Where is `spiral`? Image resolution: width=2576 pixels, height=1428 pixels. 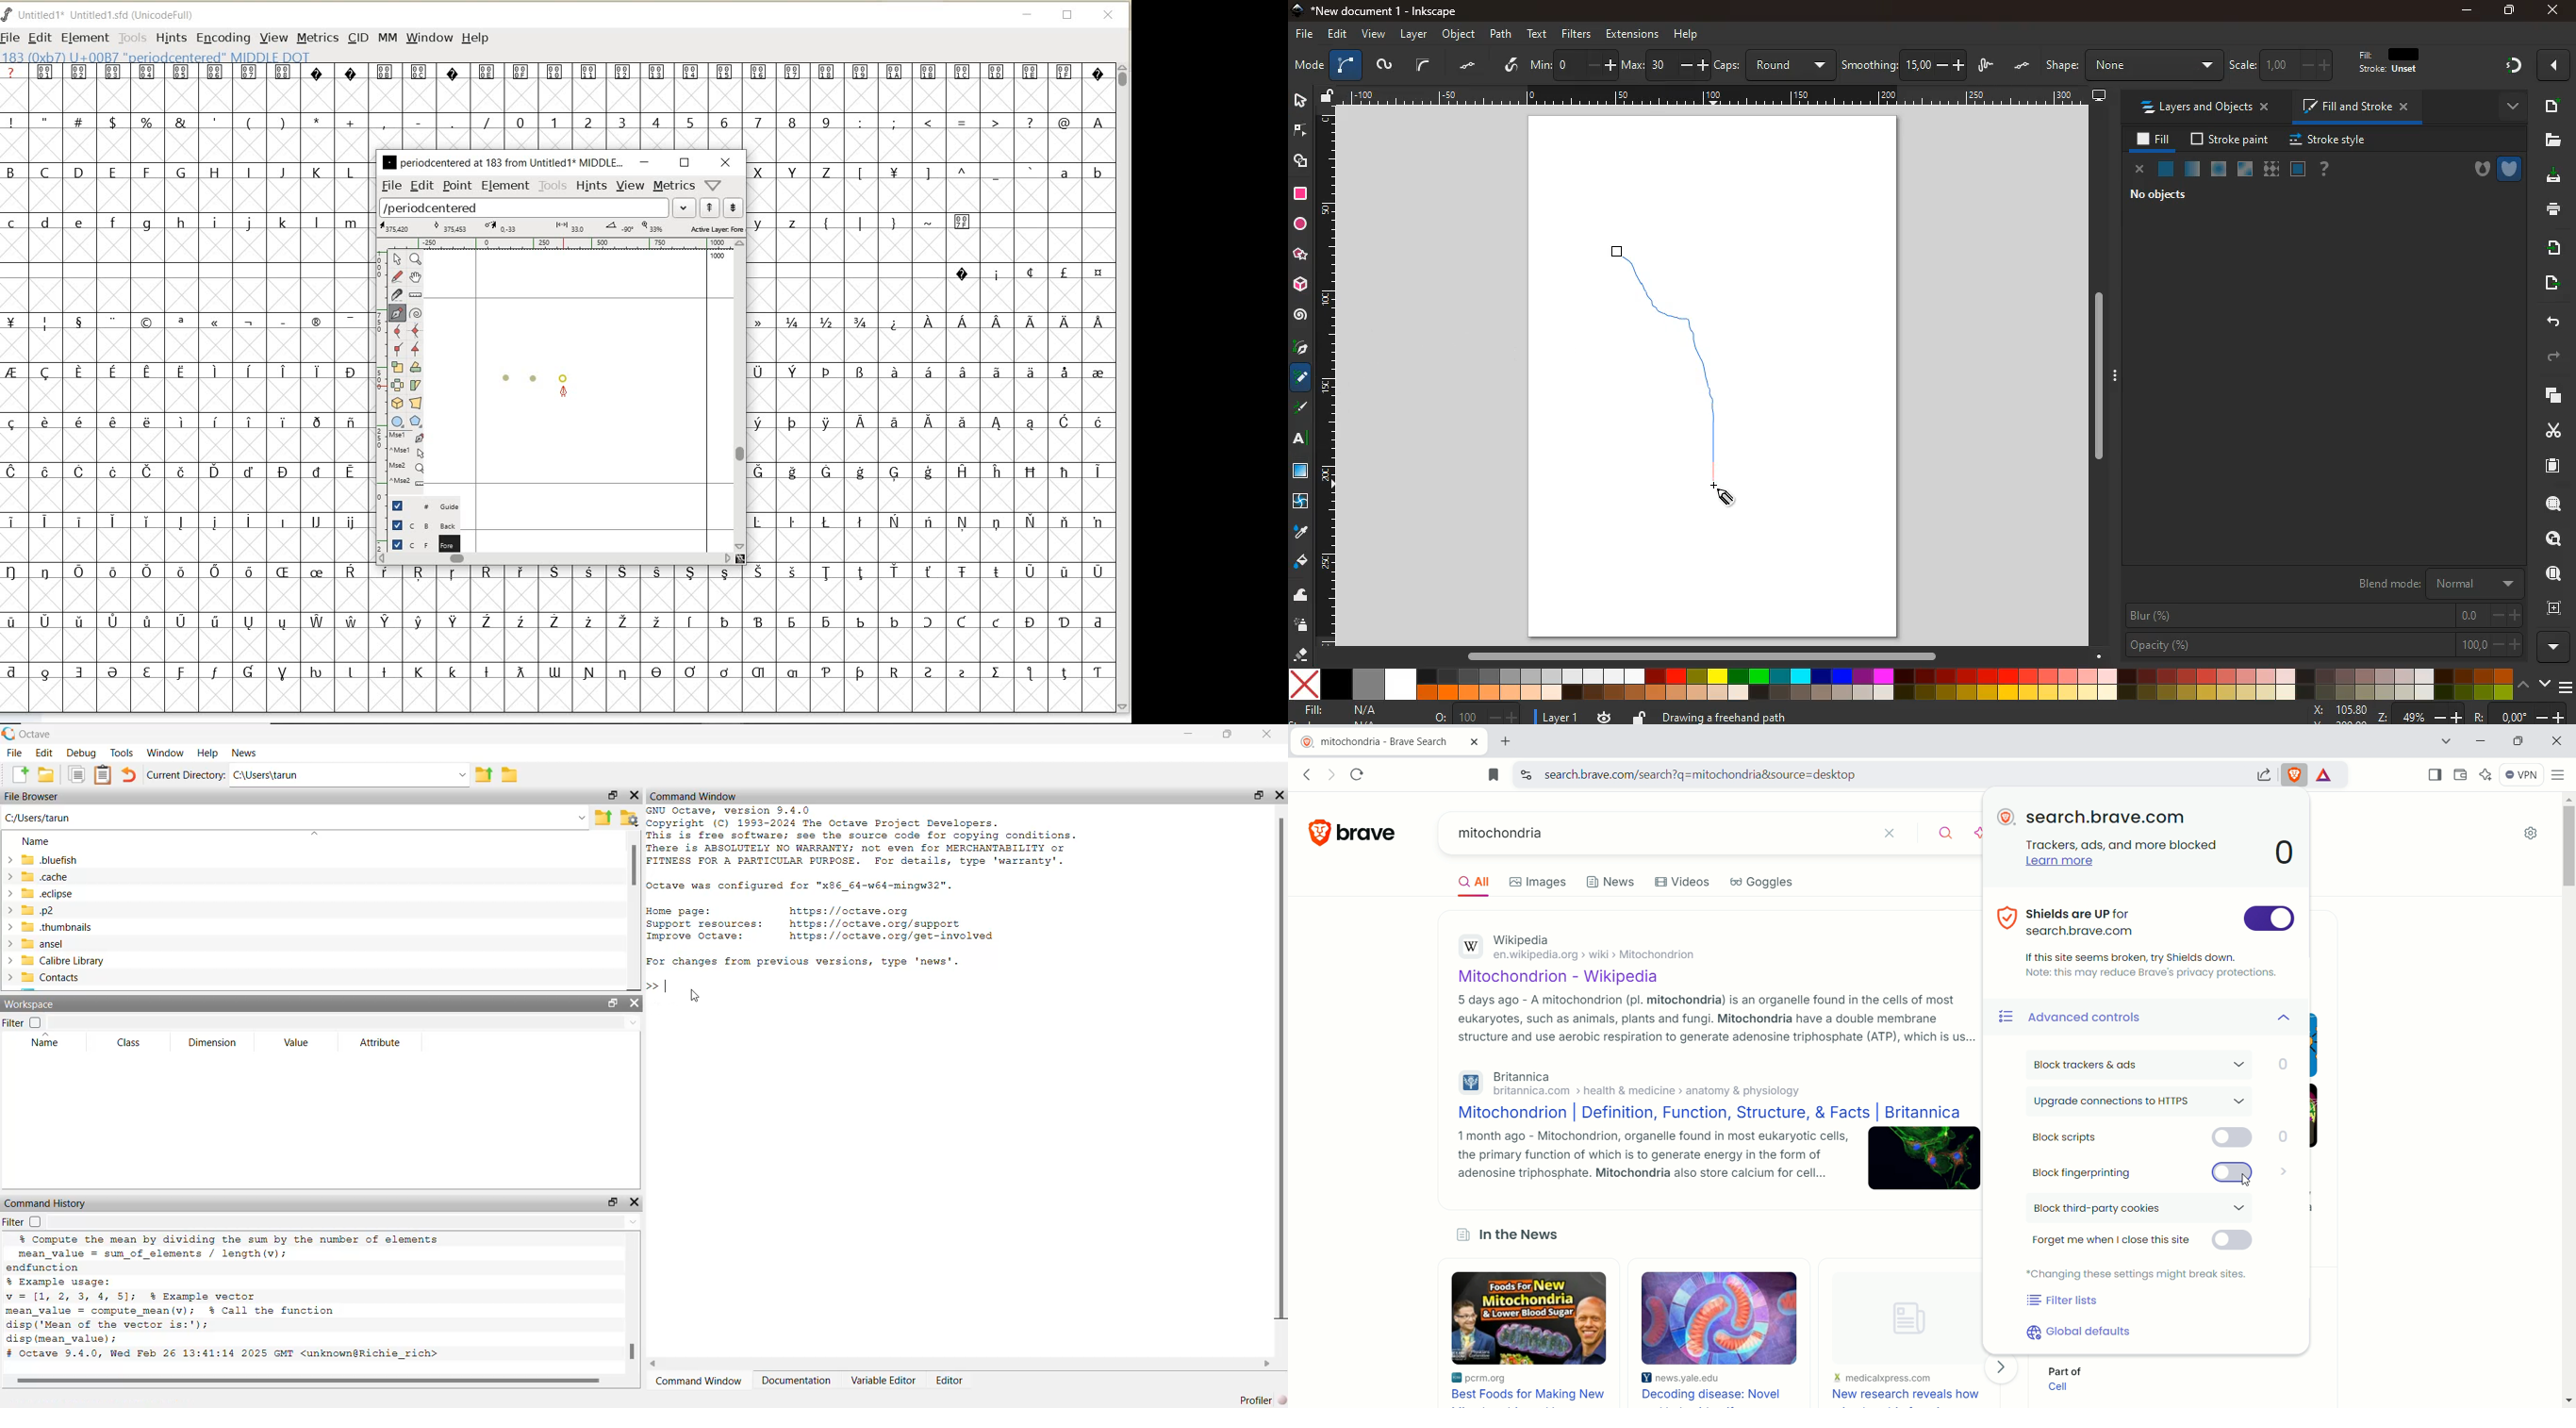
spiral is located at coordinates (1300, 315).